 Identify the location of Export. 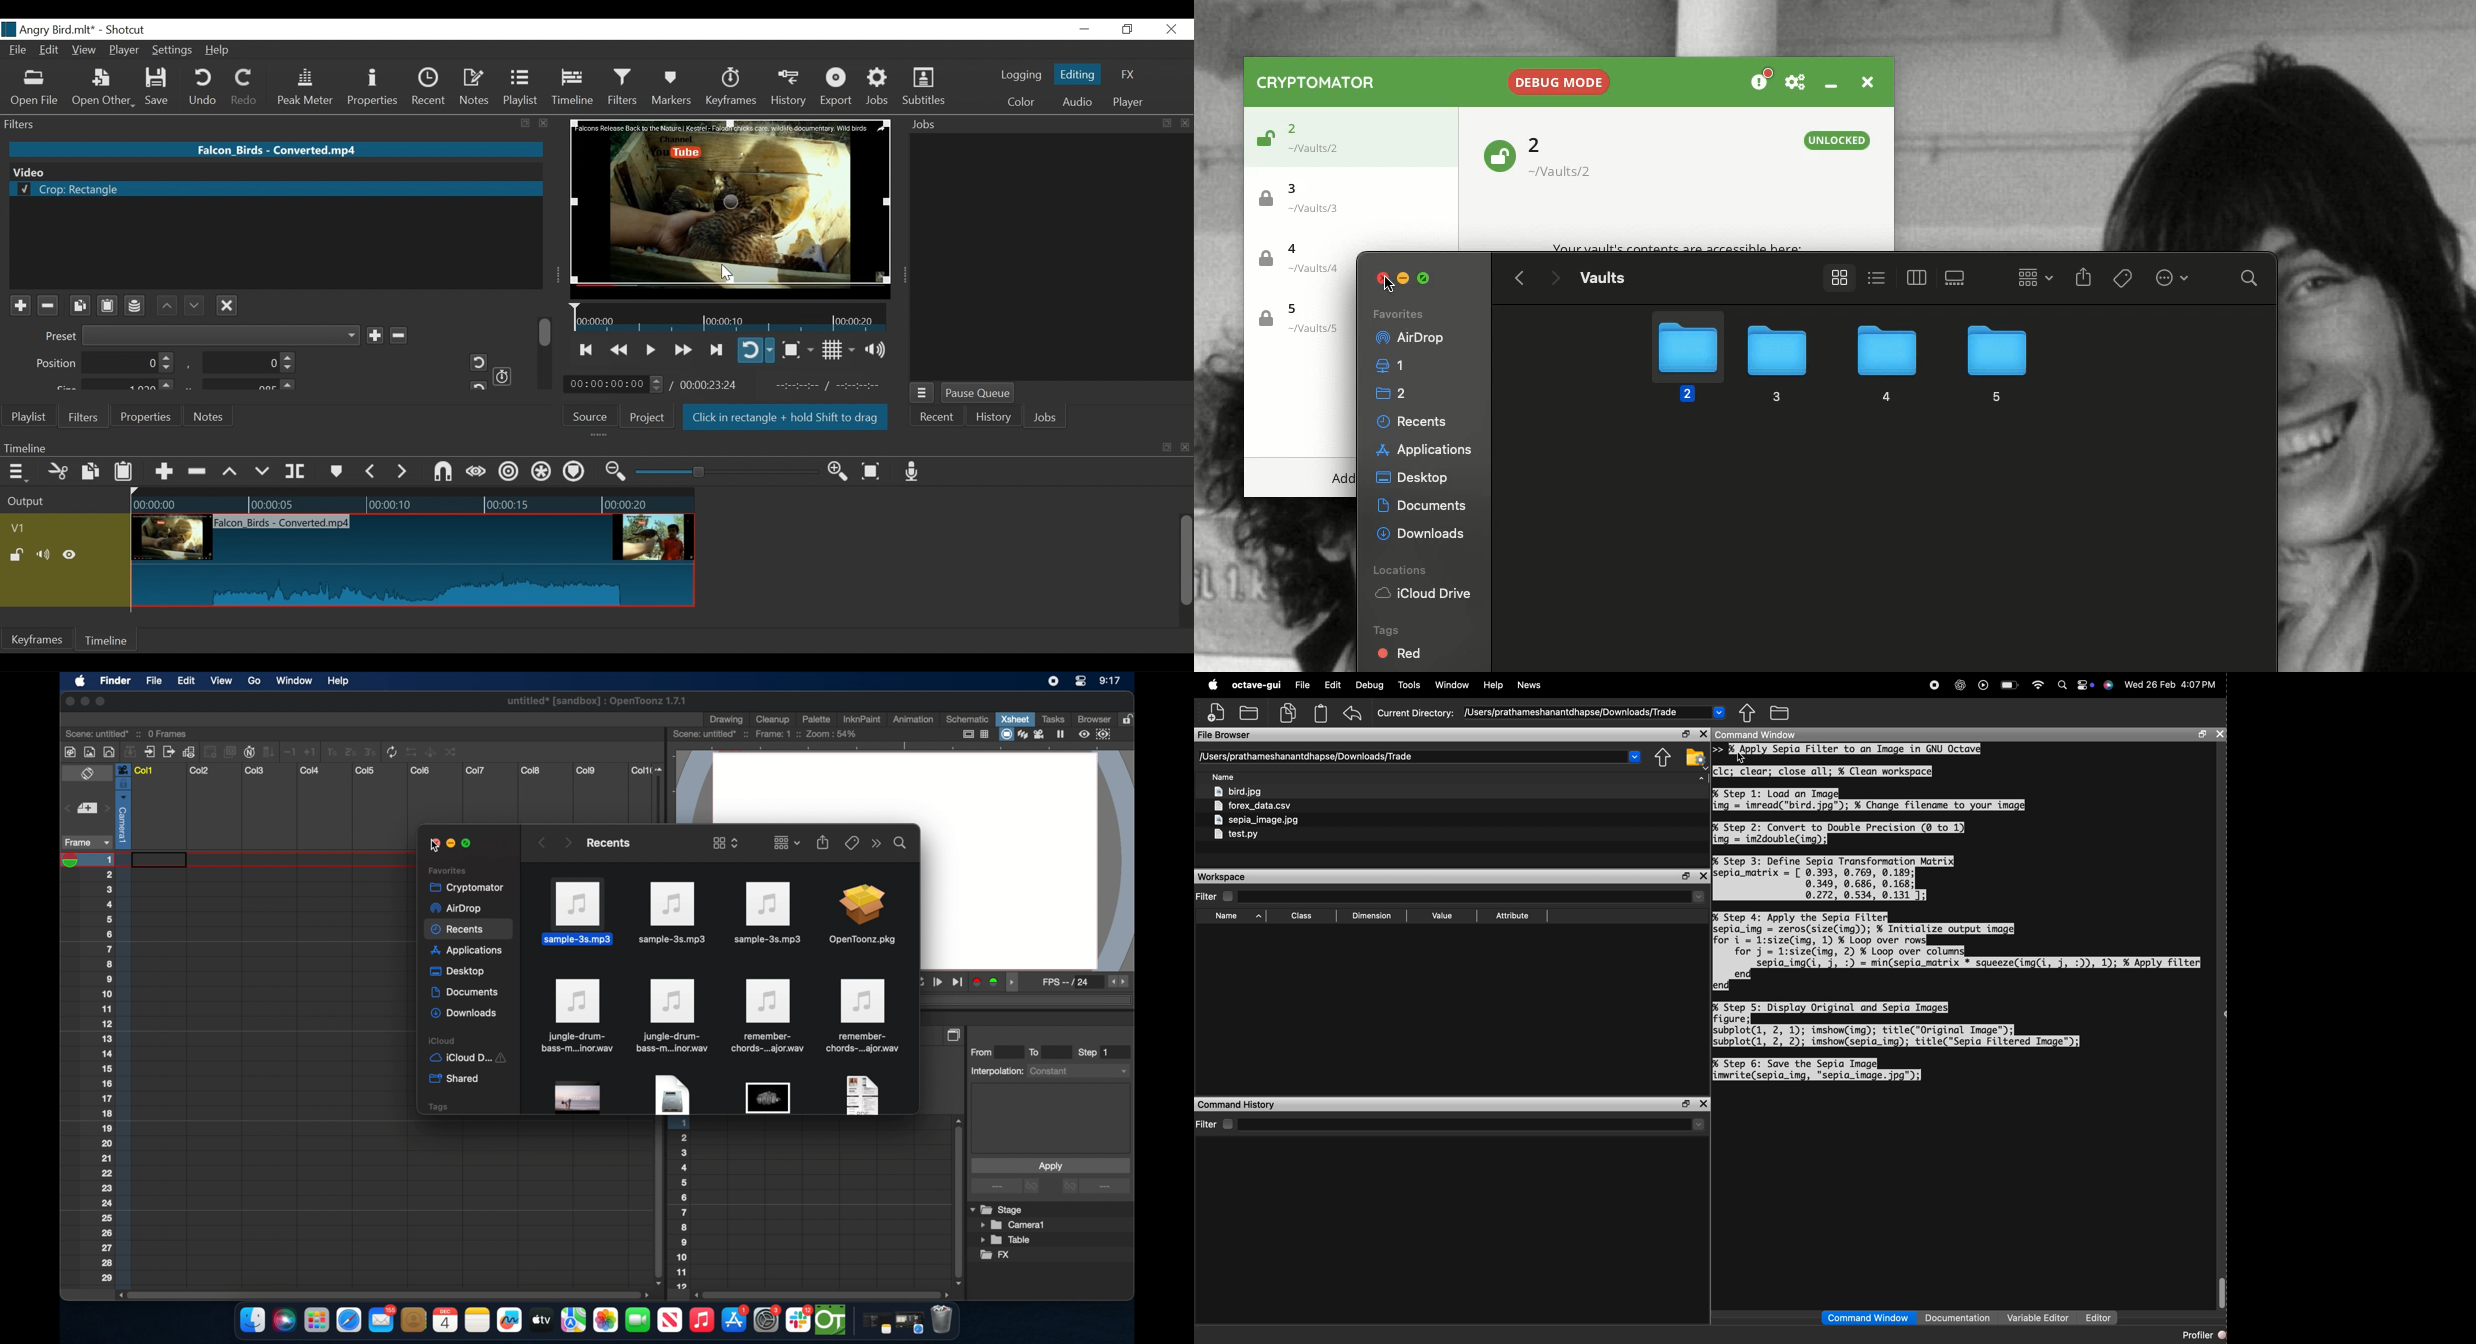
(837, 88).